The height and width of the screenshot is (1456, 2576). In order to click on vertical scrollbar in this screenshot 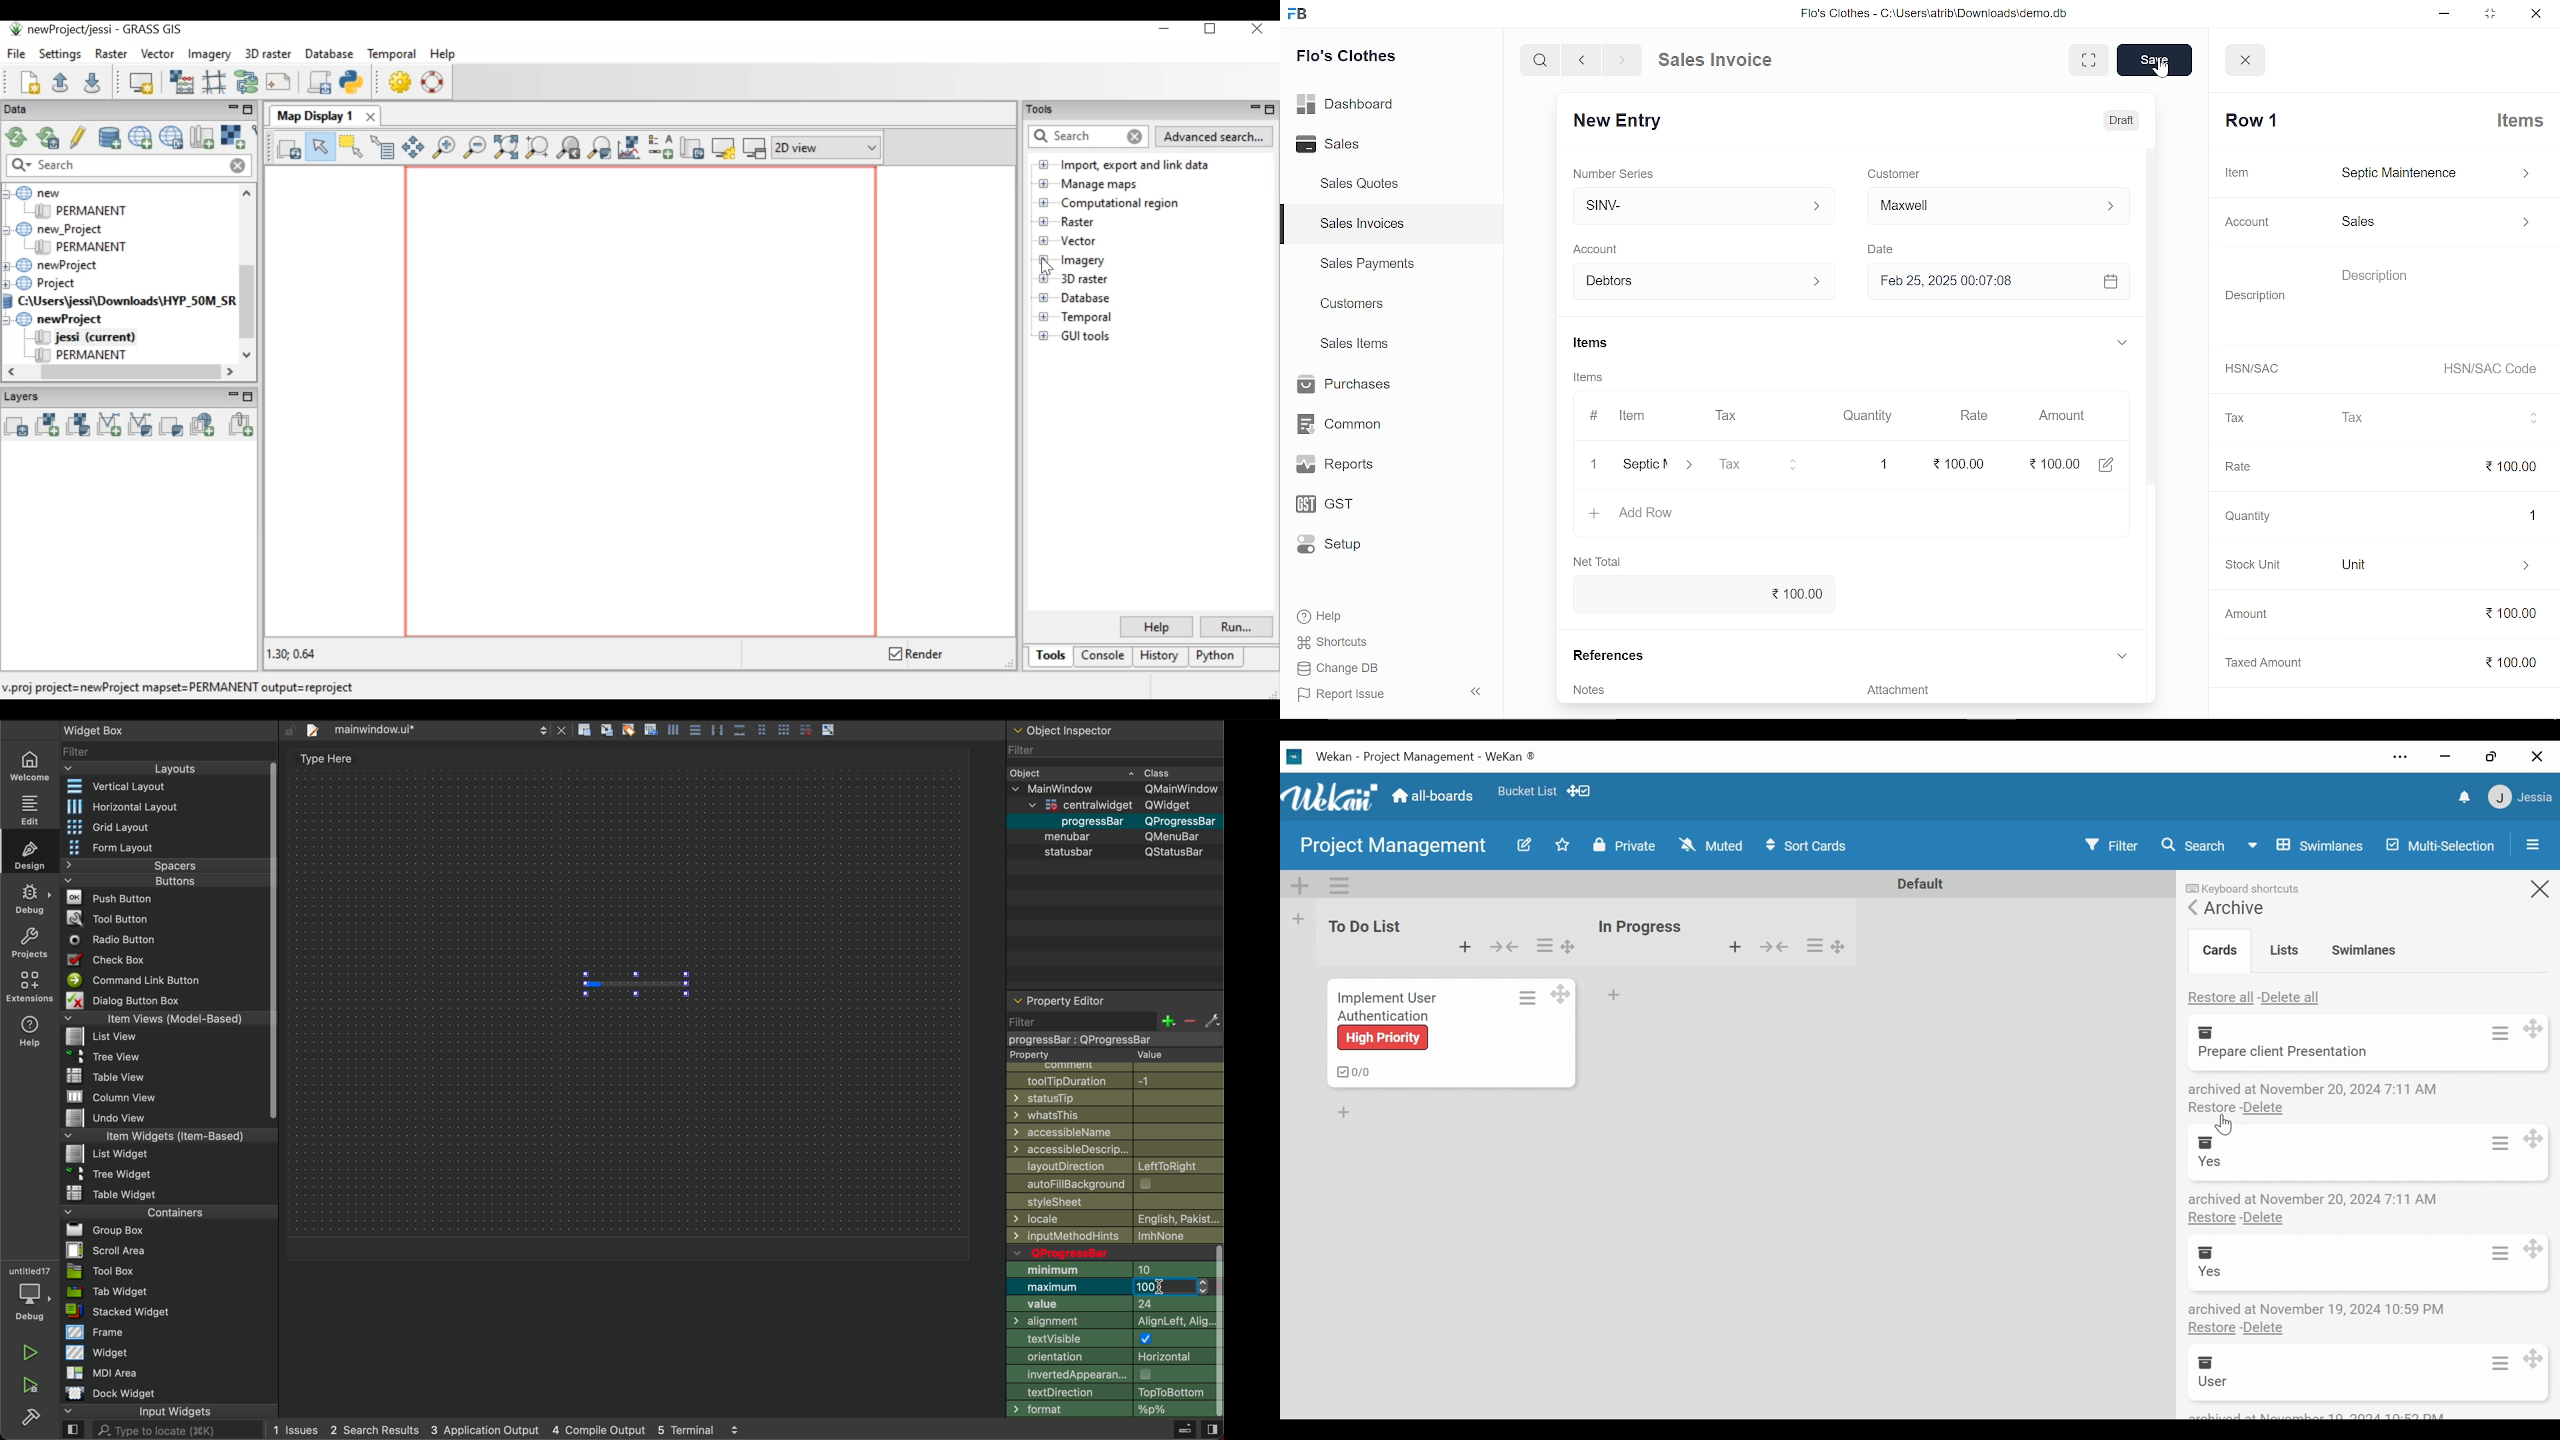, I will do `click(1216, 1332)`.